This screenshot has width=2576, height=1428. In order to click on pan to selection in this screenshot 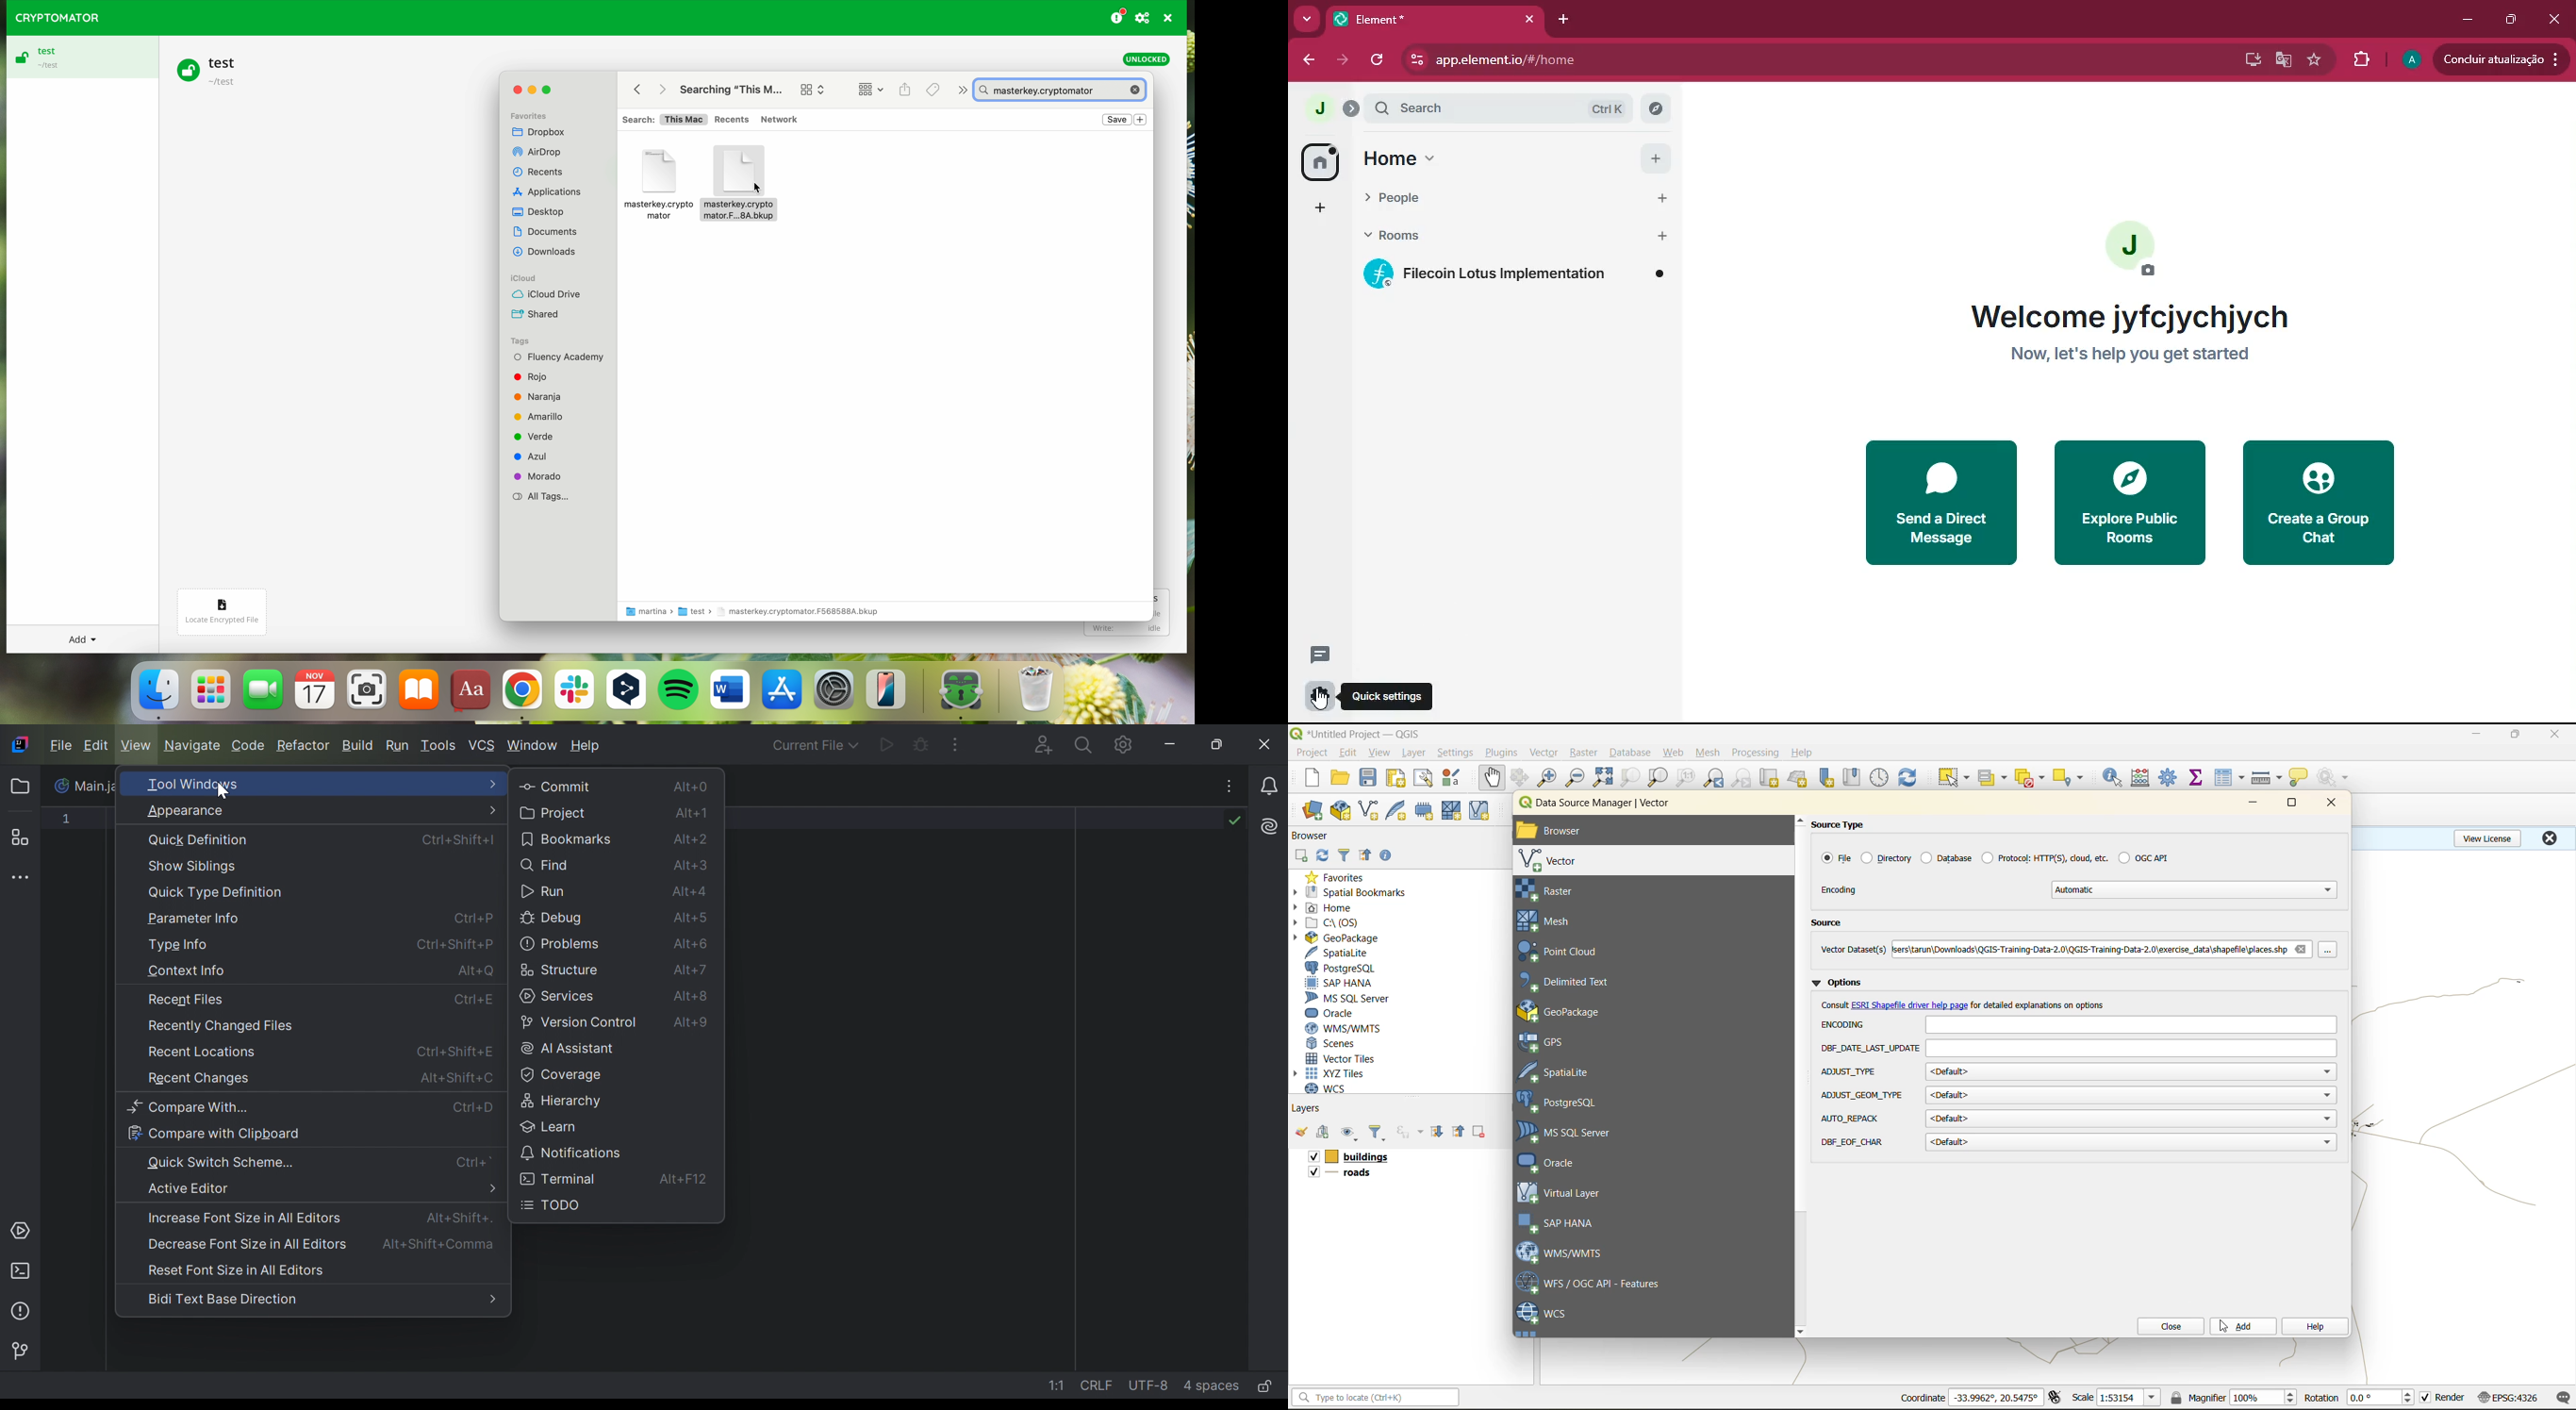, I will do `click(1519, 779)`.